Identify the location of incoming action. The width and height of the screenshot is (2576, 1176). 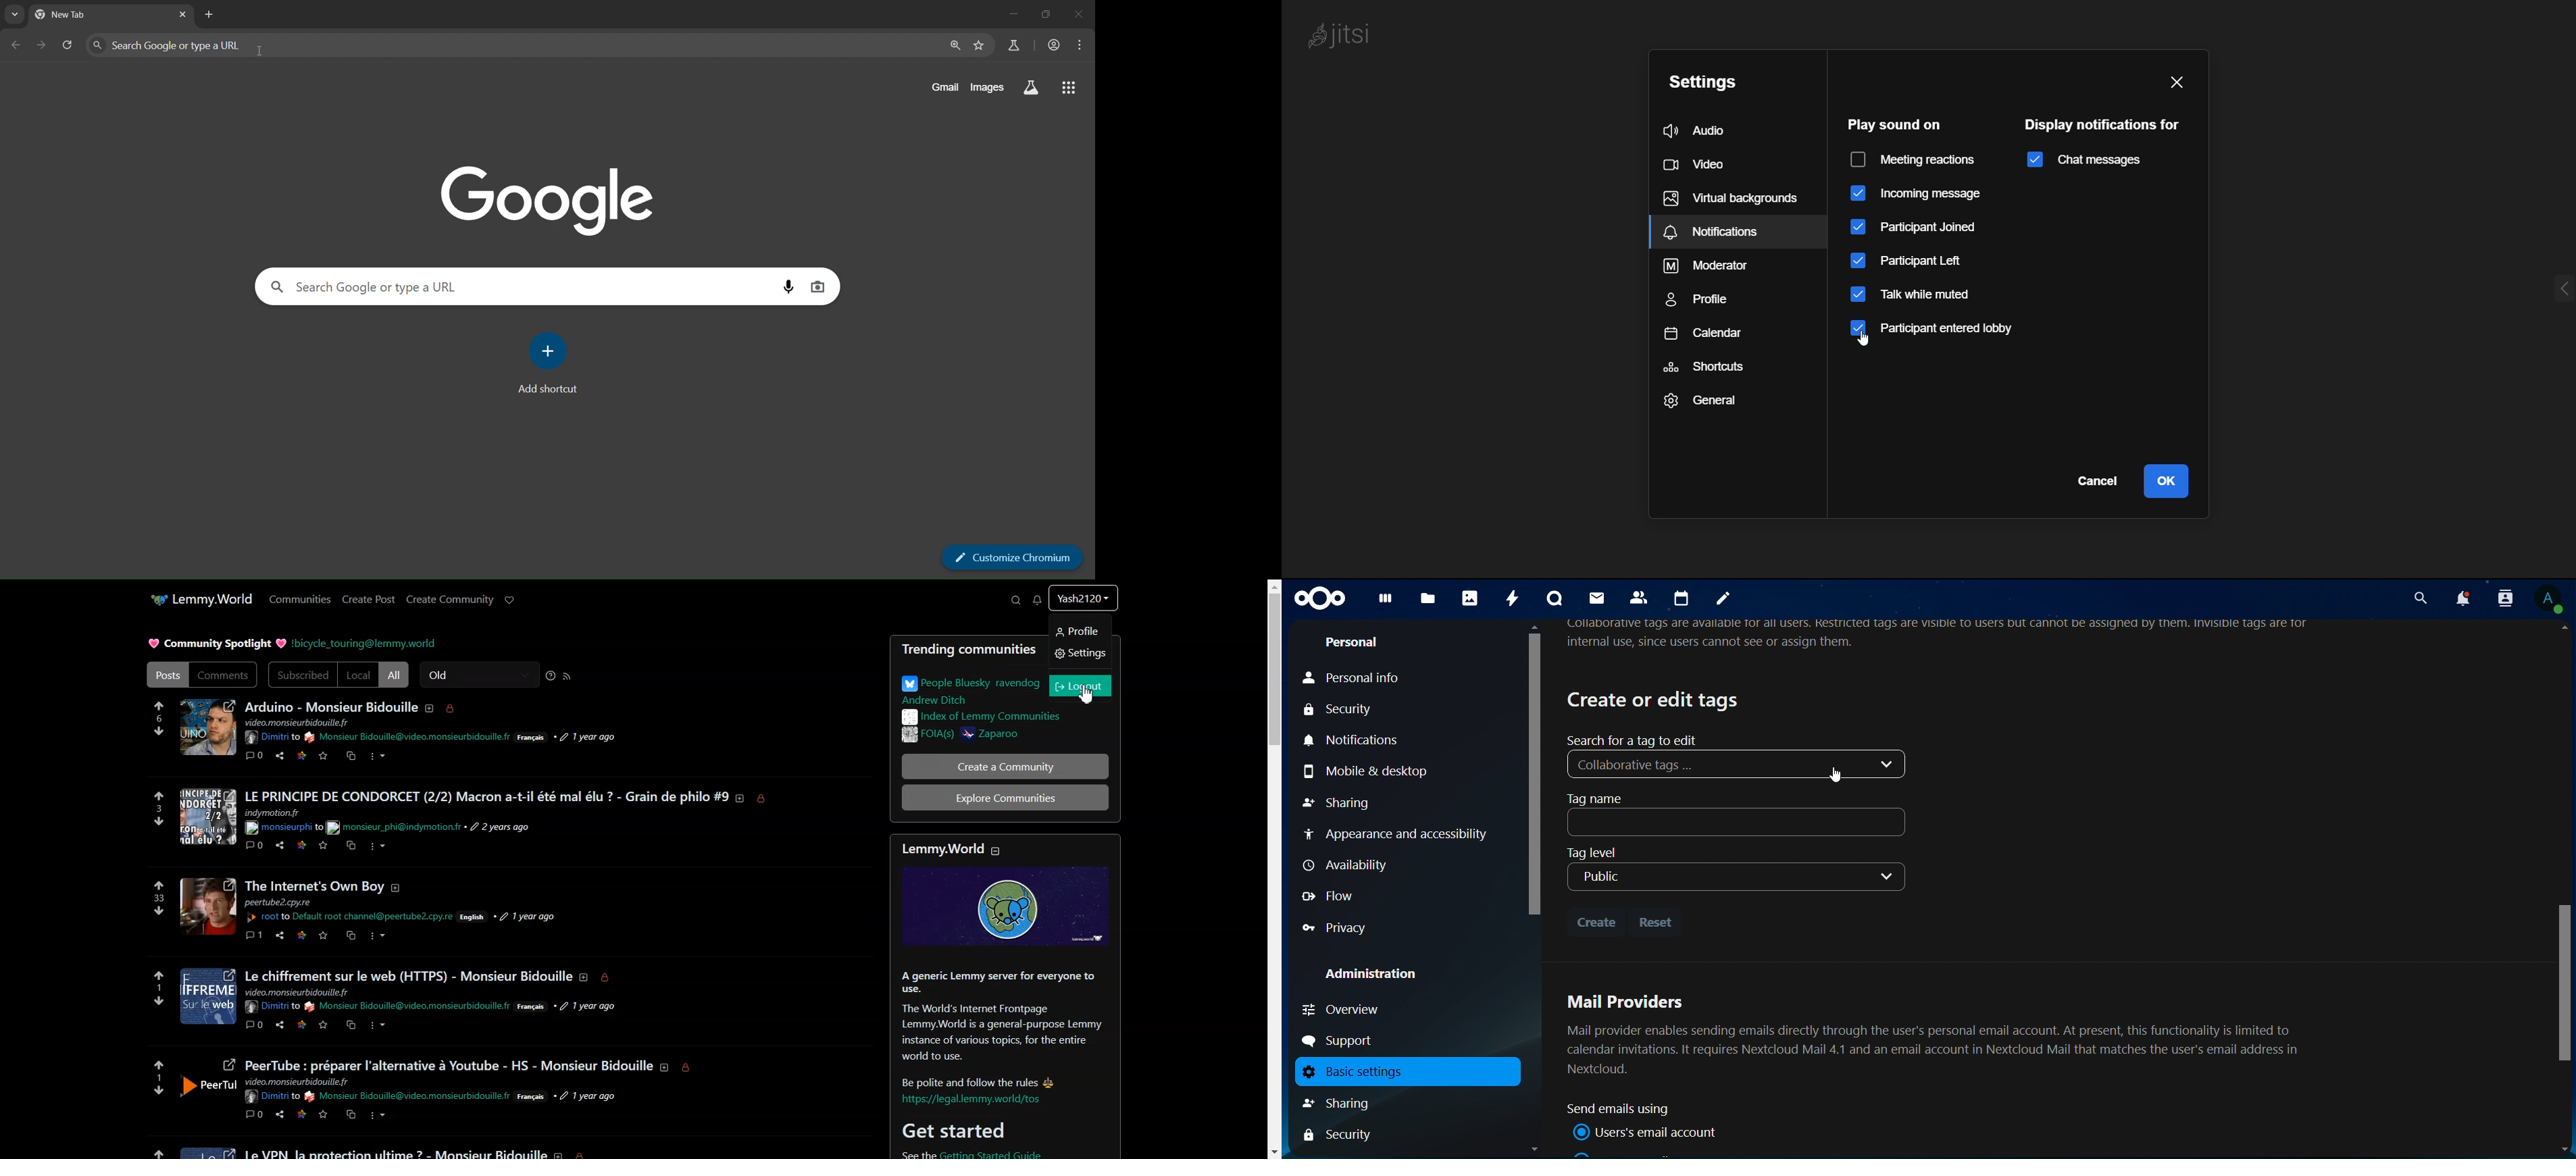
(1916, 194).